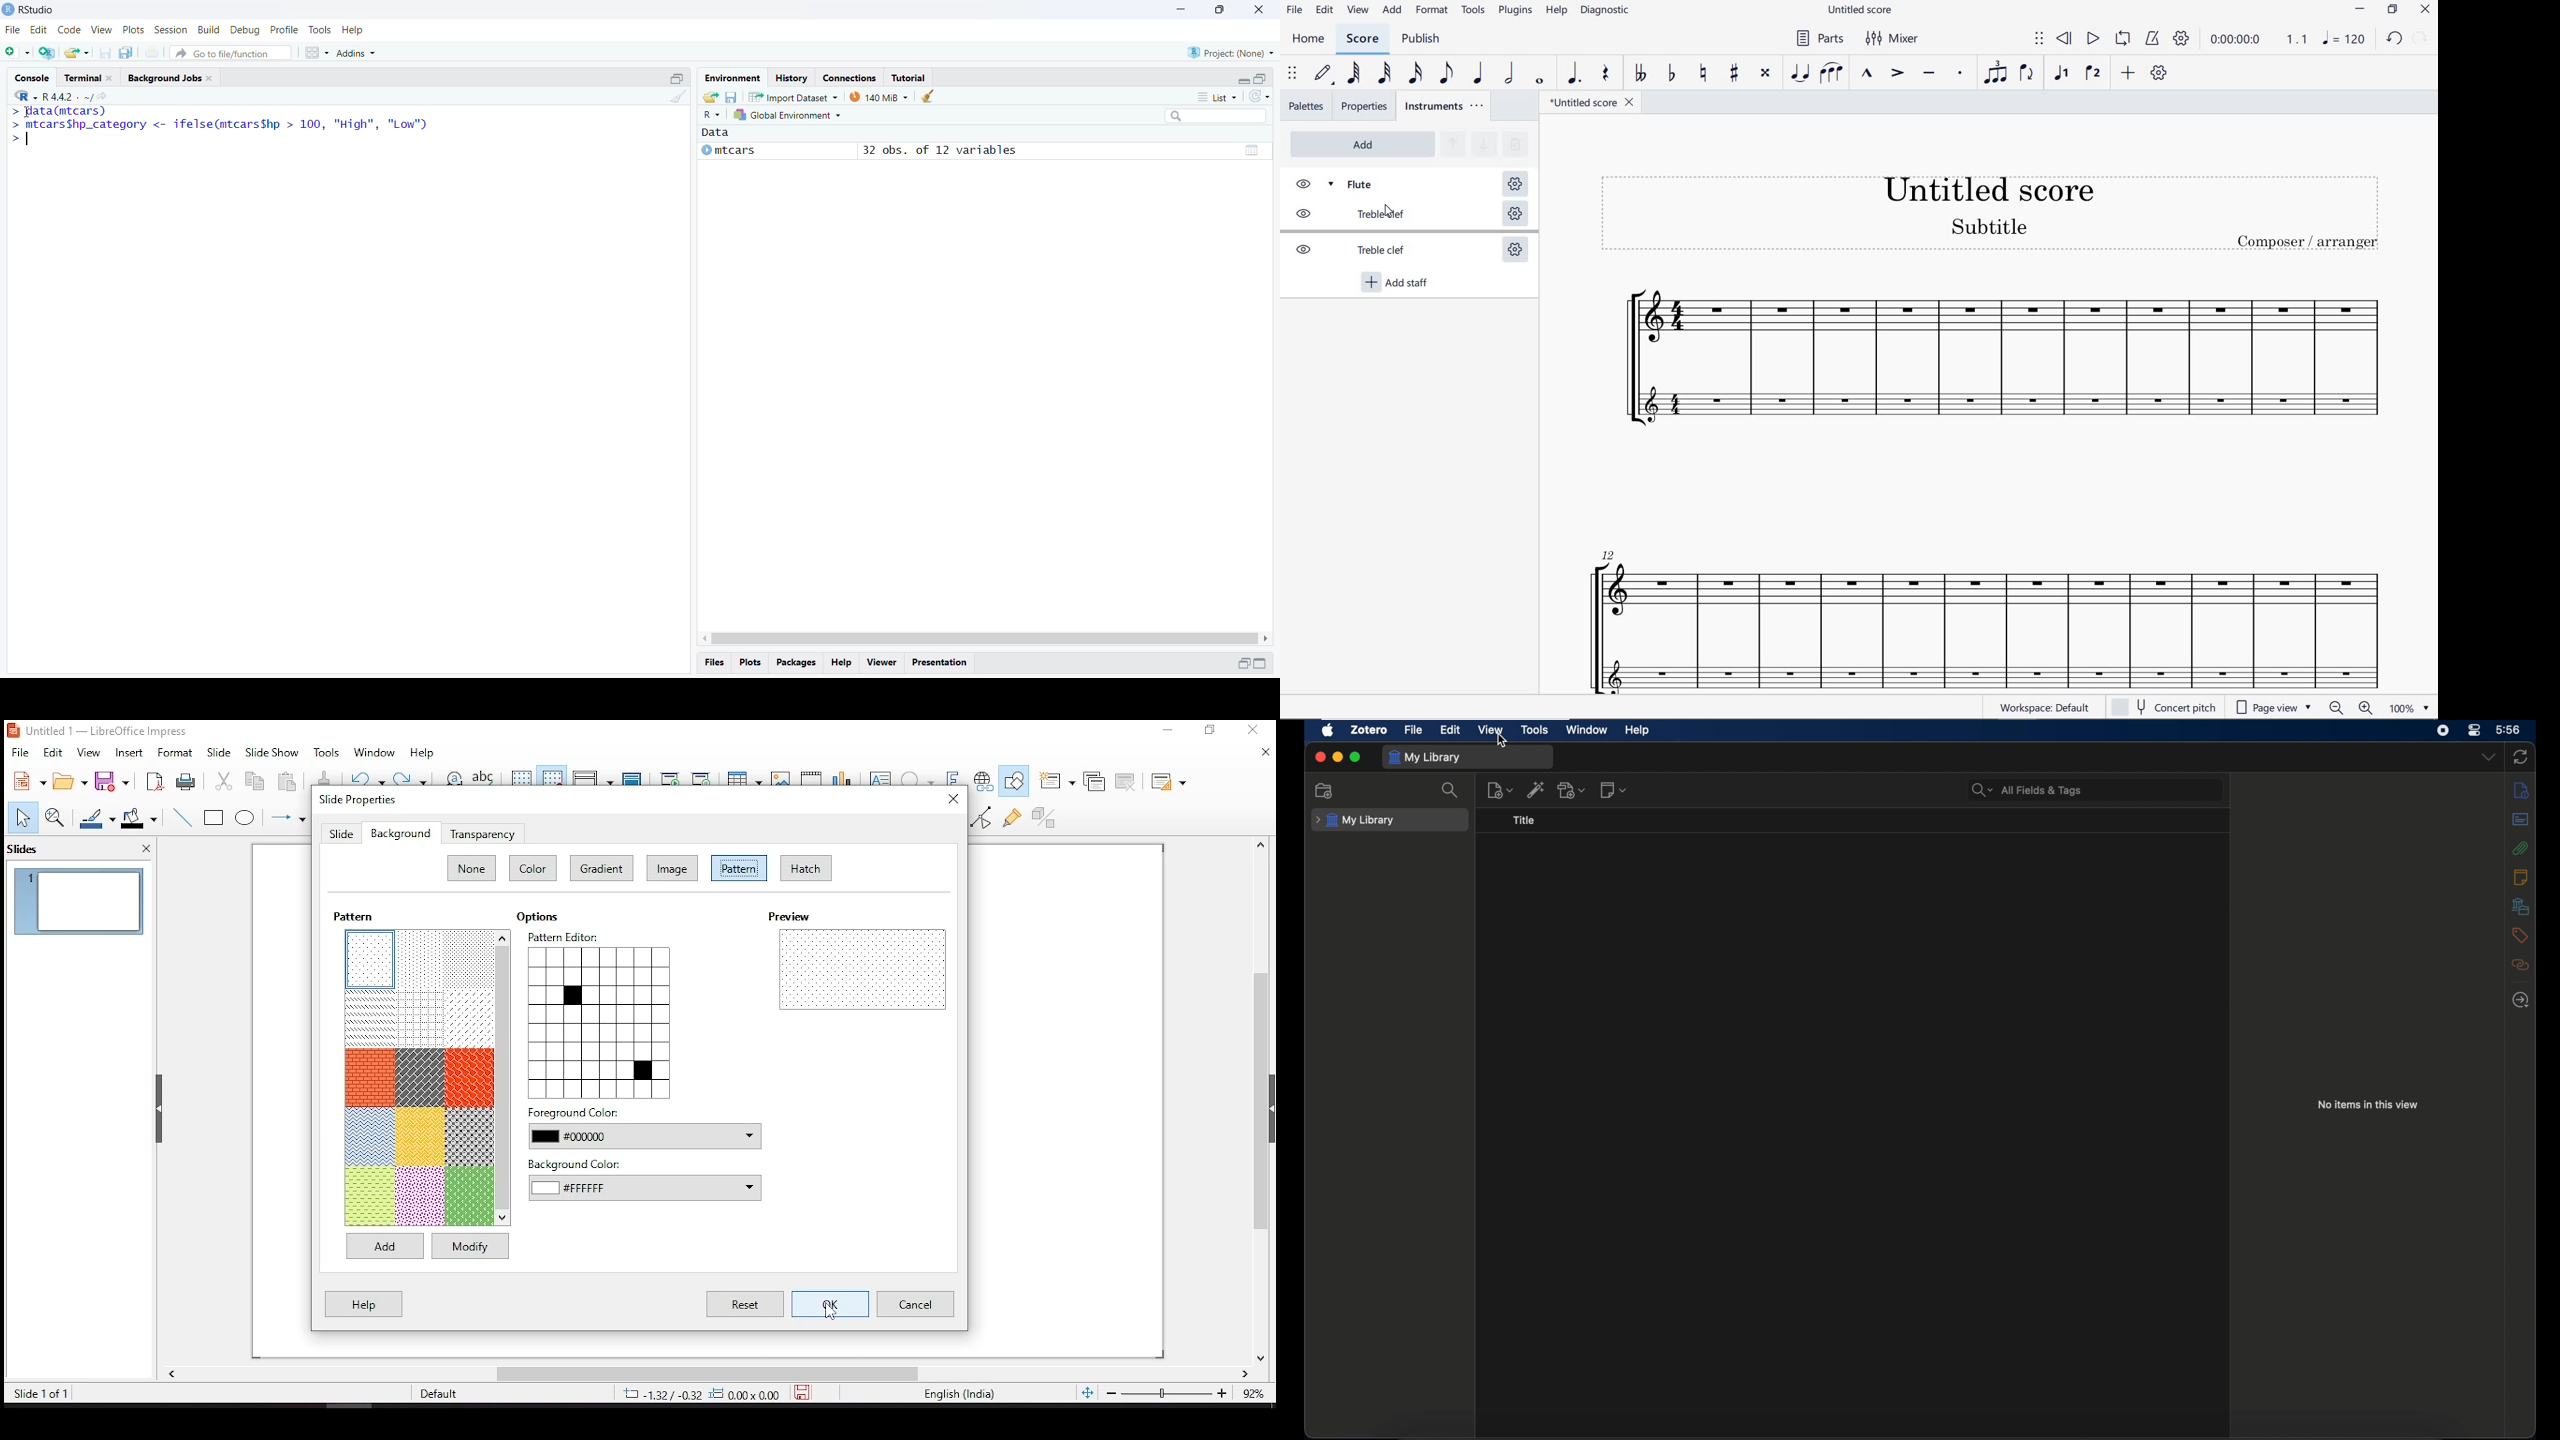 The width and height of the screenshot is (2576, 1456). I want to click on format, so click(175, 753).